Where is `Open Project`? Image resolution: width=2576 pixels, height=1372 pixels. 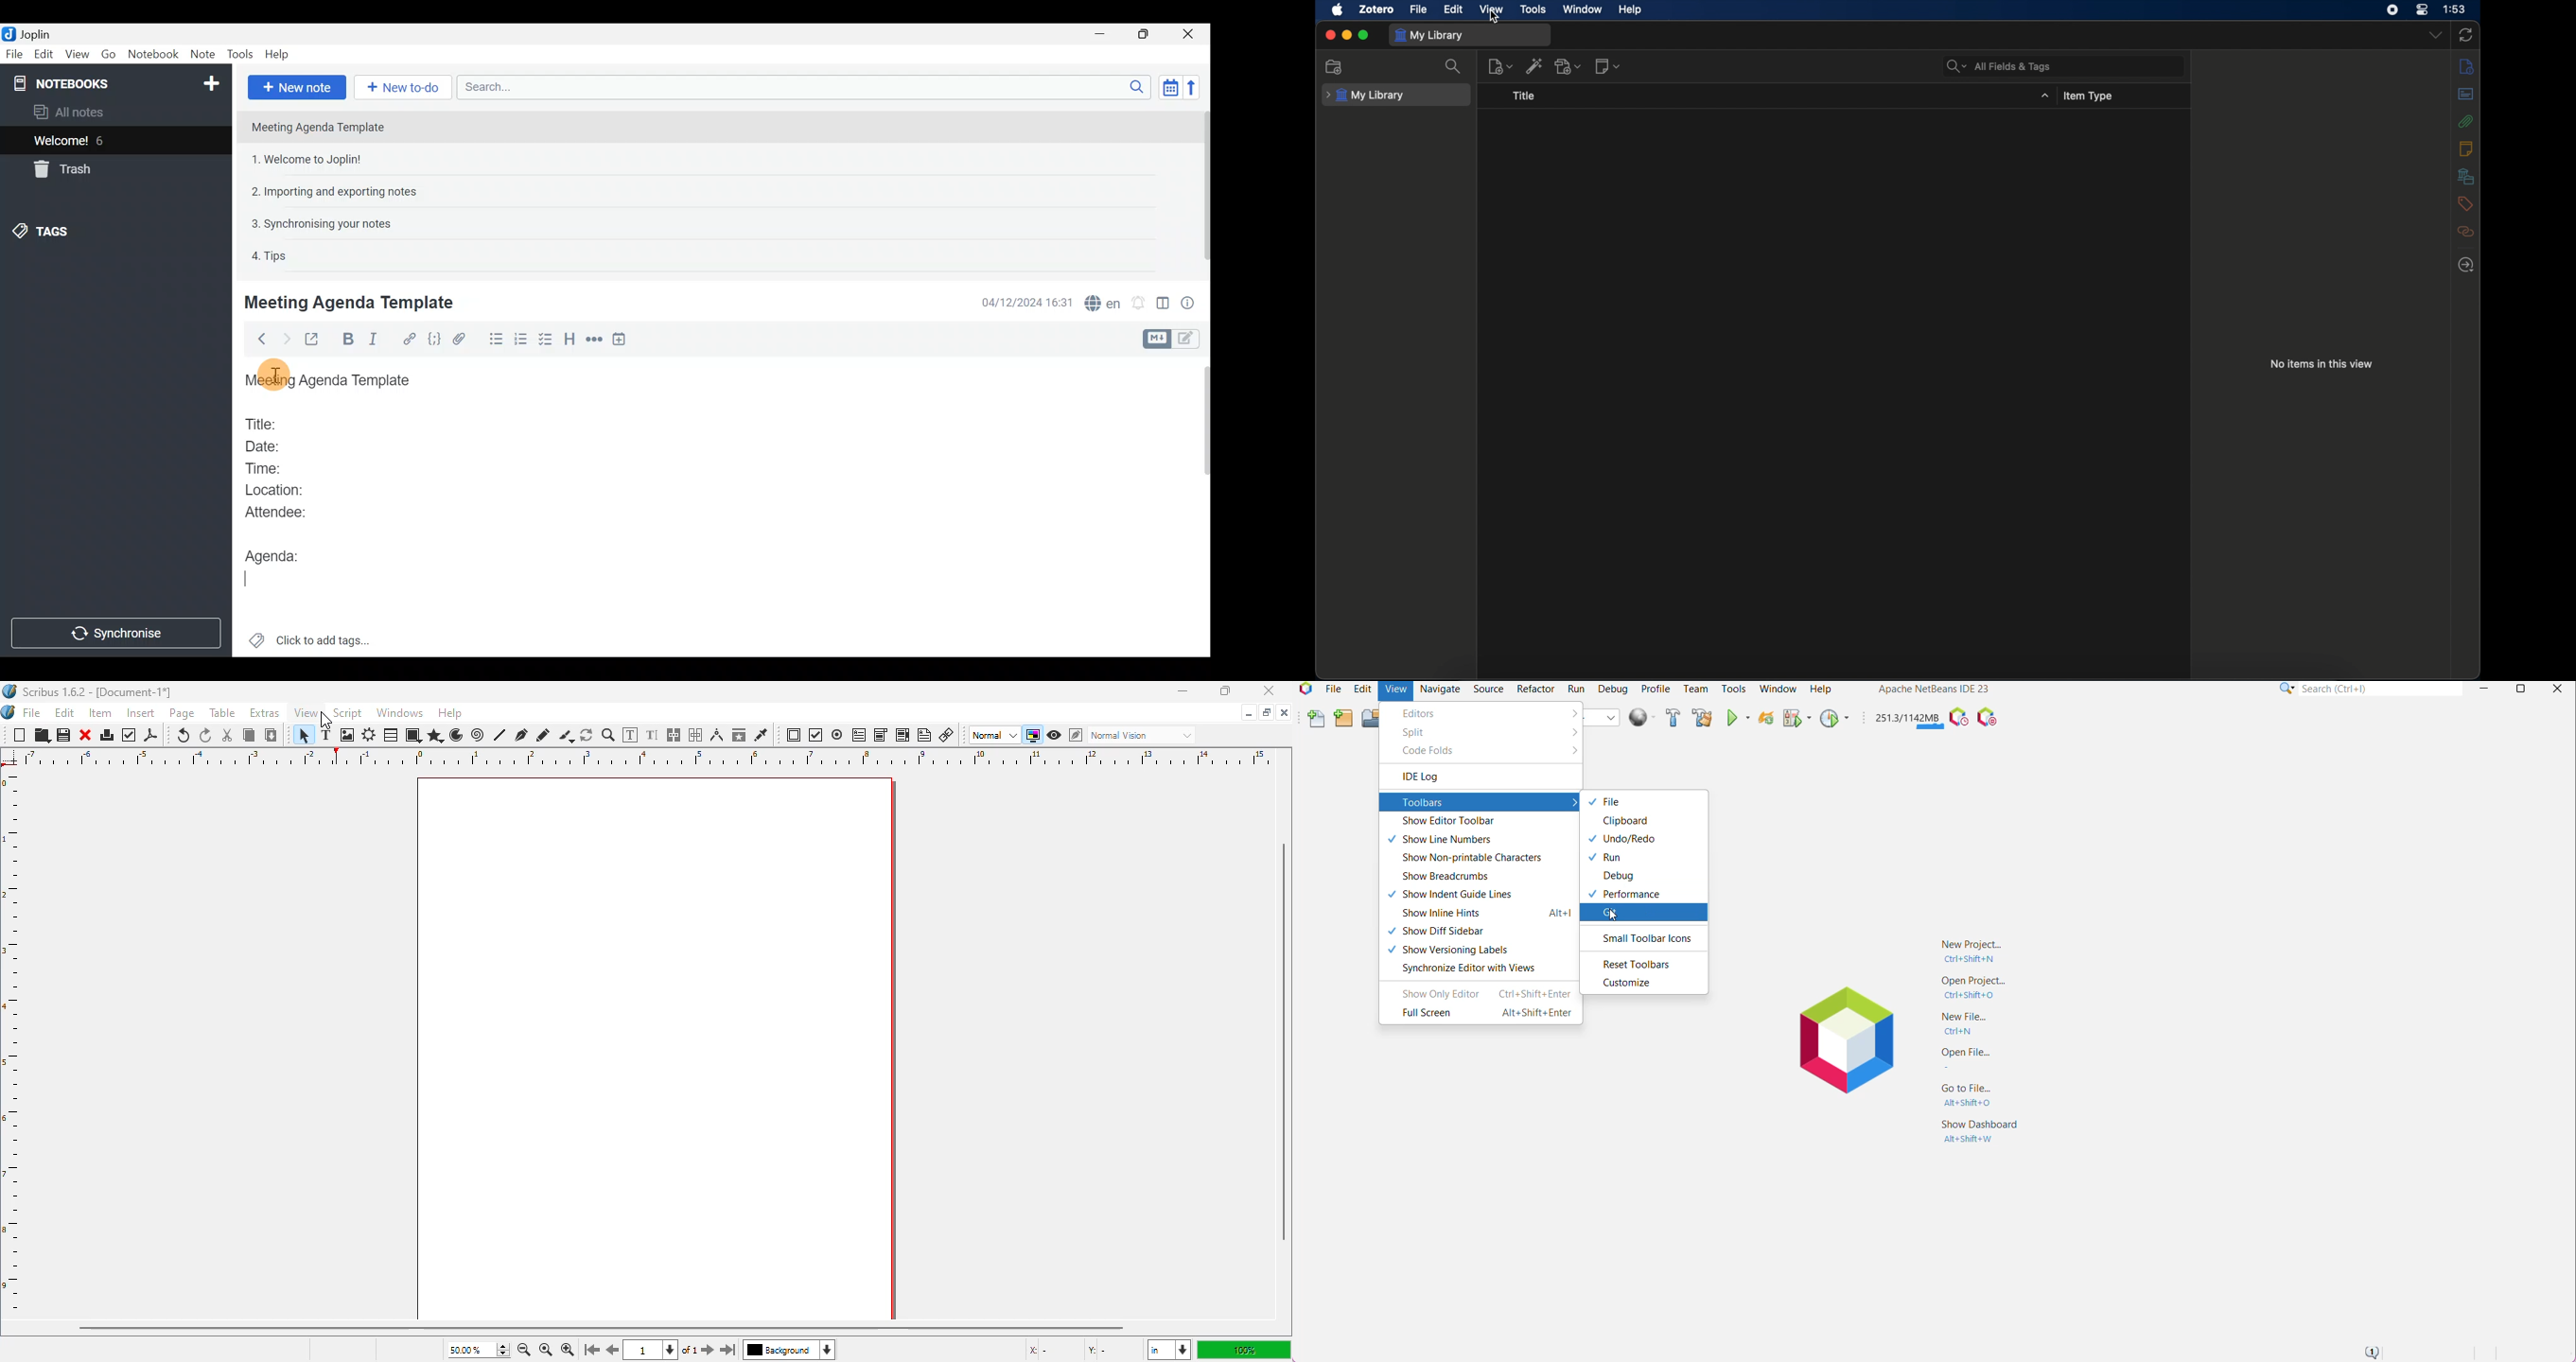 Open Project is located at coordinates (1975, 988).